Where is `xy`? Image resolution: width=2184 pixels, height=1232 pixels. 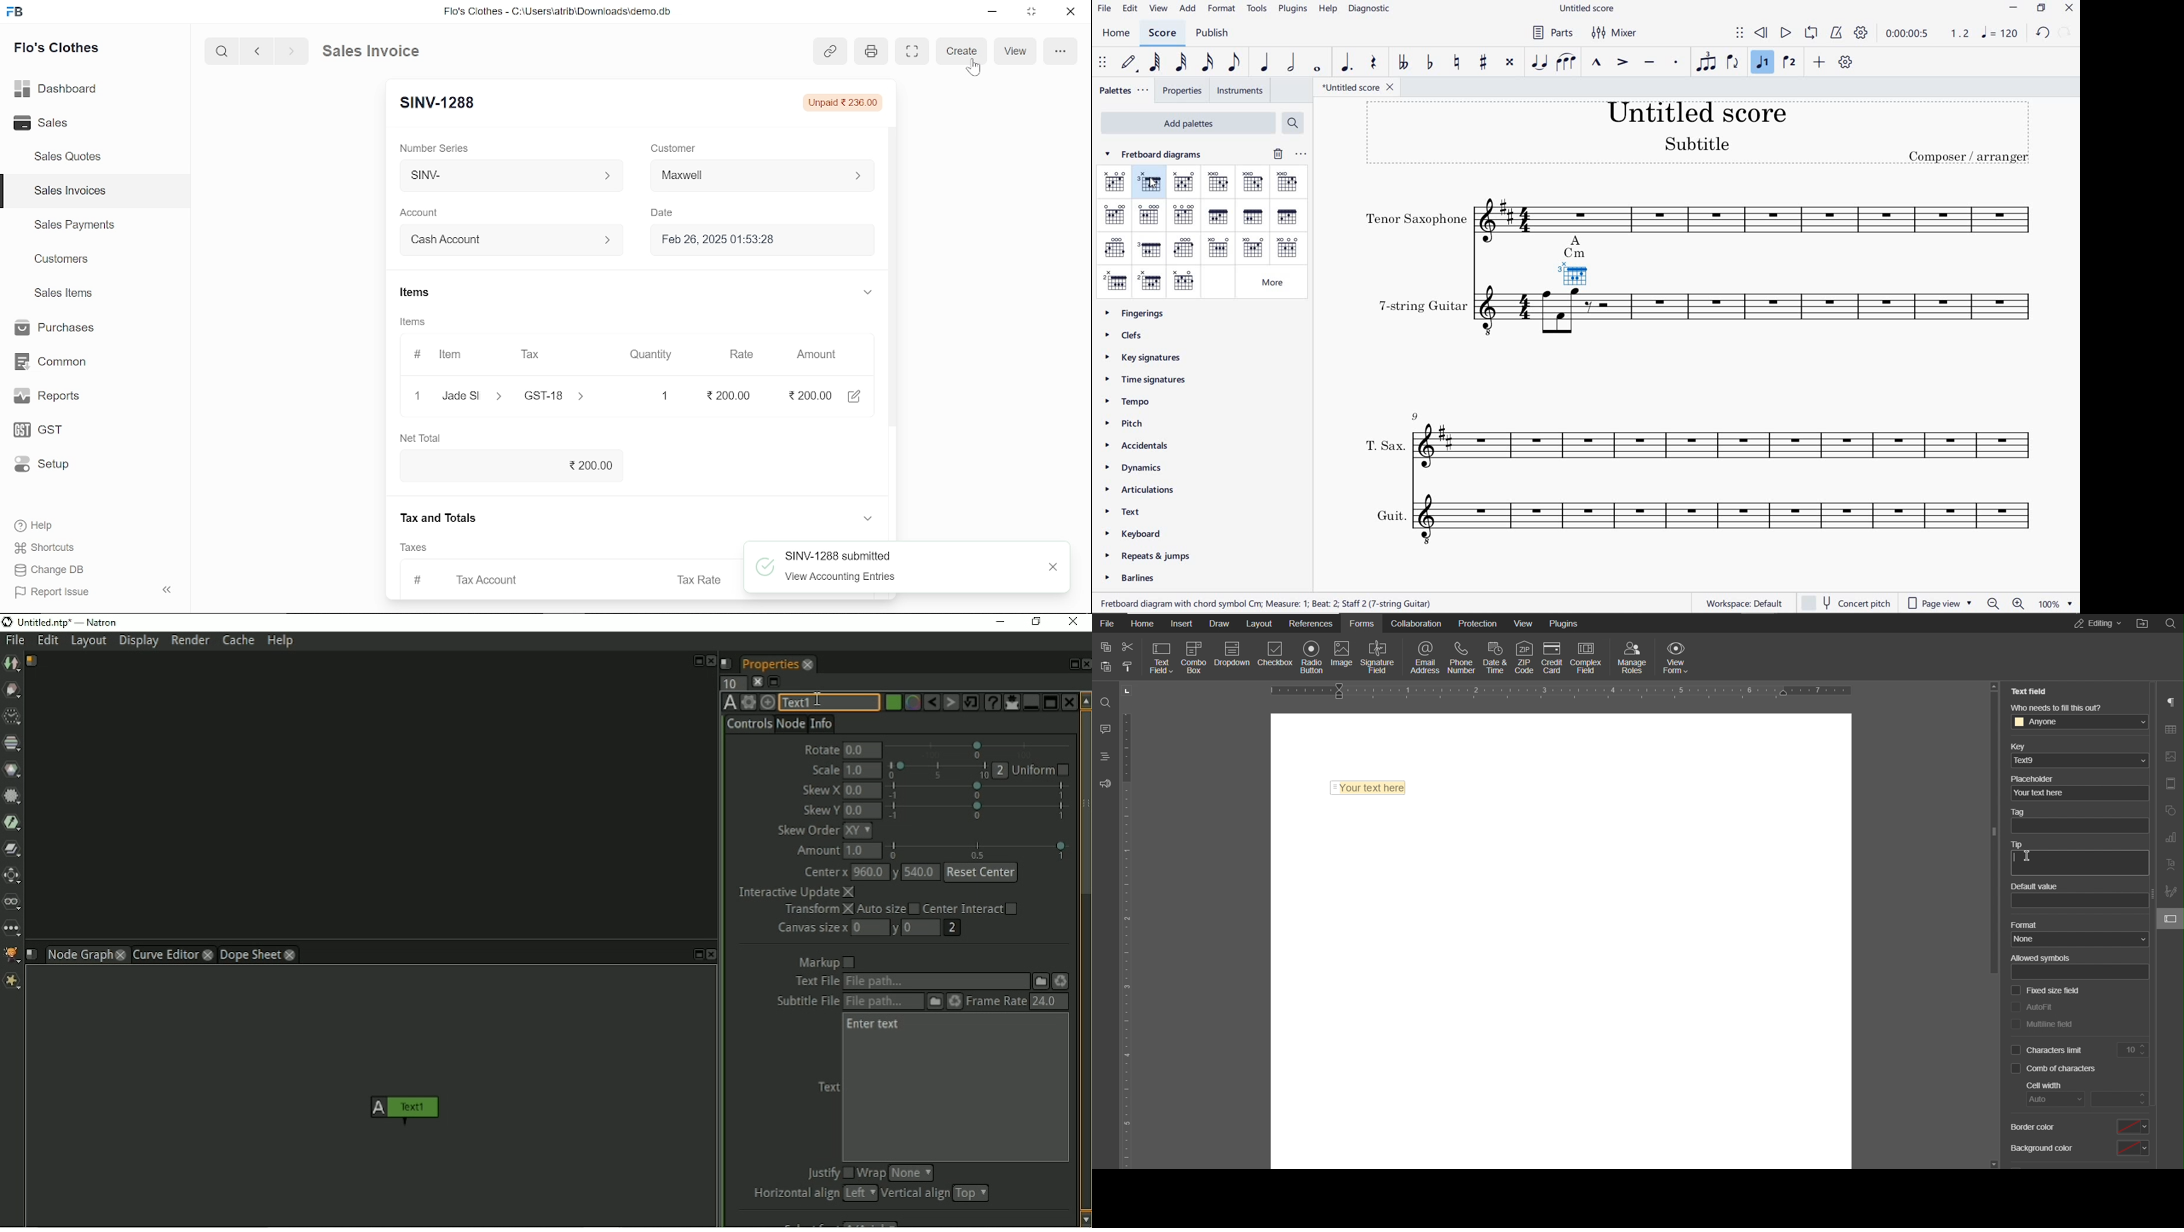
xy is located at coordinates (858, 831).